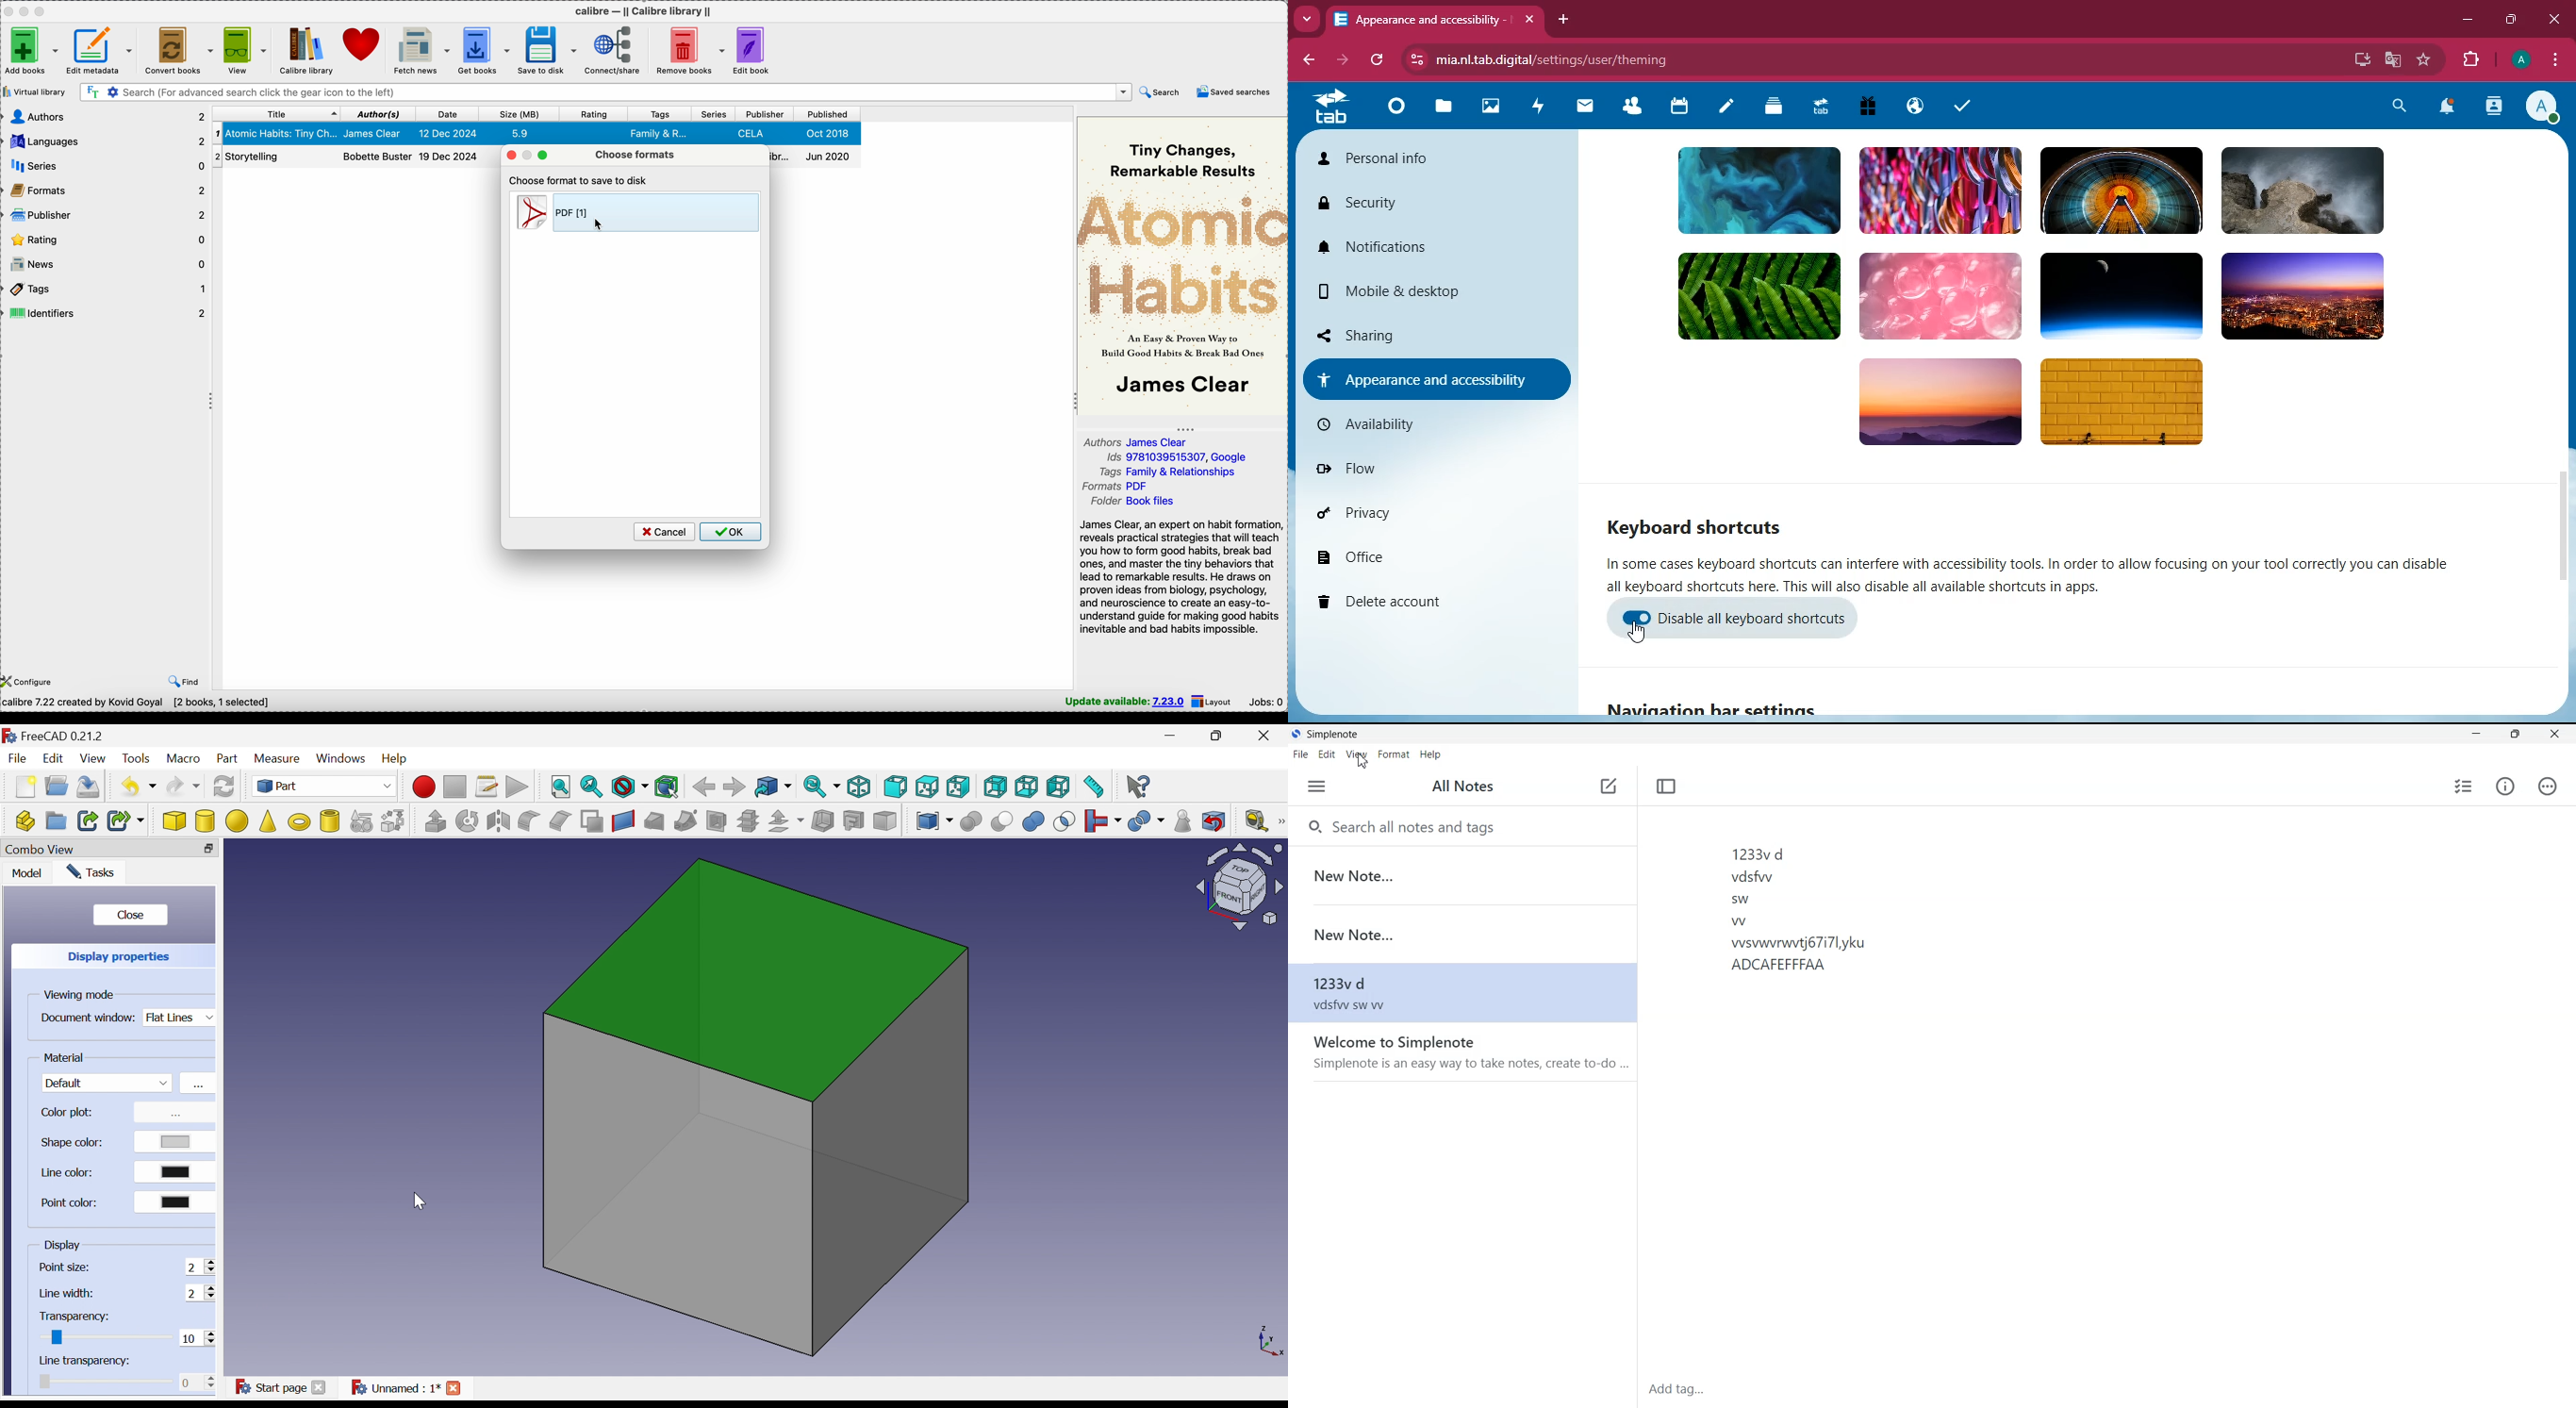 The width and height of the screenshot is (2576, 1428). Describe the element at coordinates (1004, 822) in the screenshot. I see `Cut` at that location.